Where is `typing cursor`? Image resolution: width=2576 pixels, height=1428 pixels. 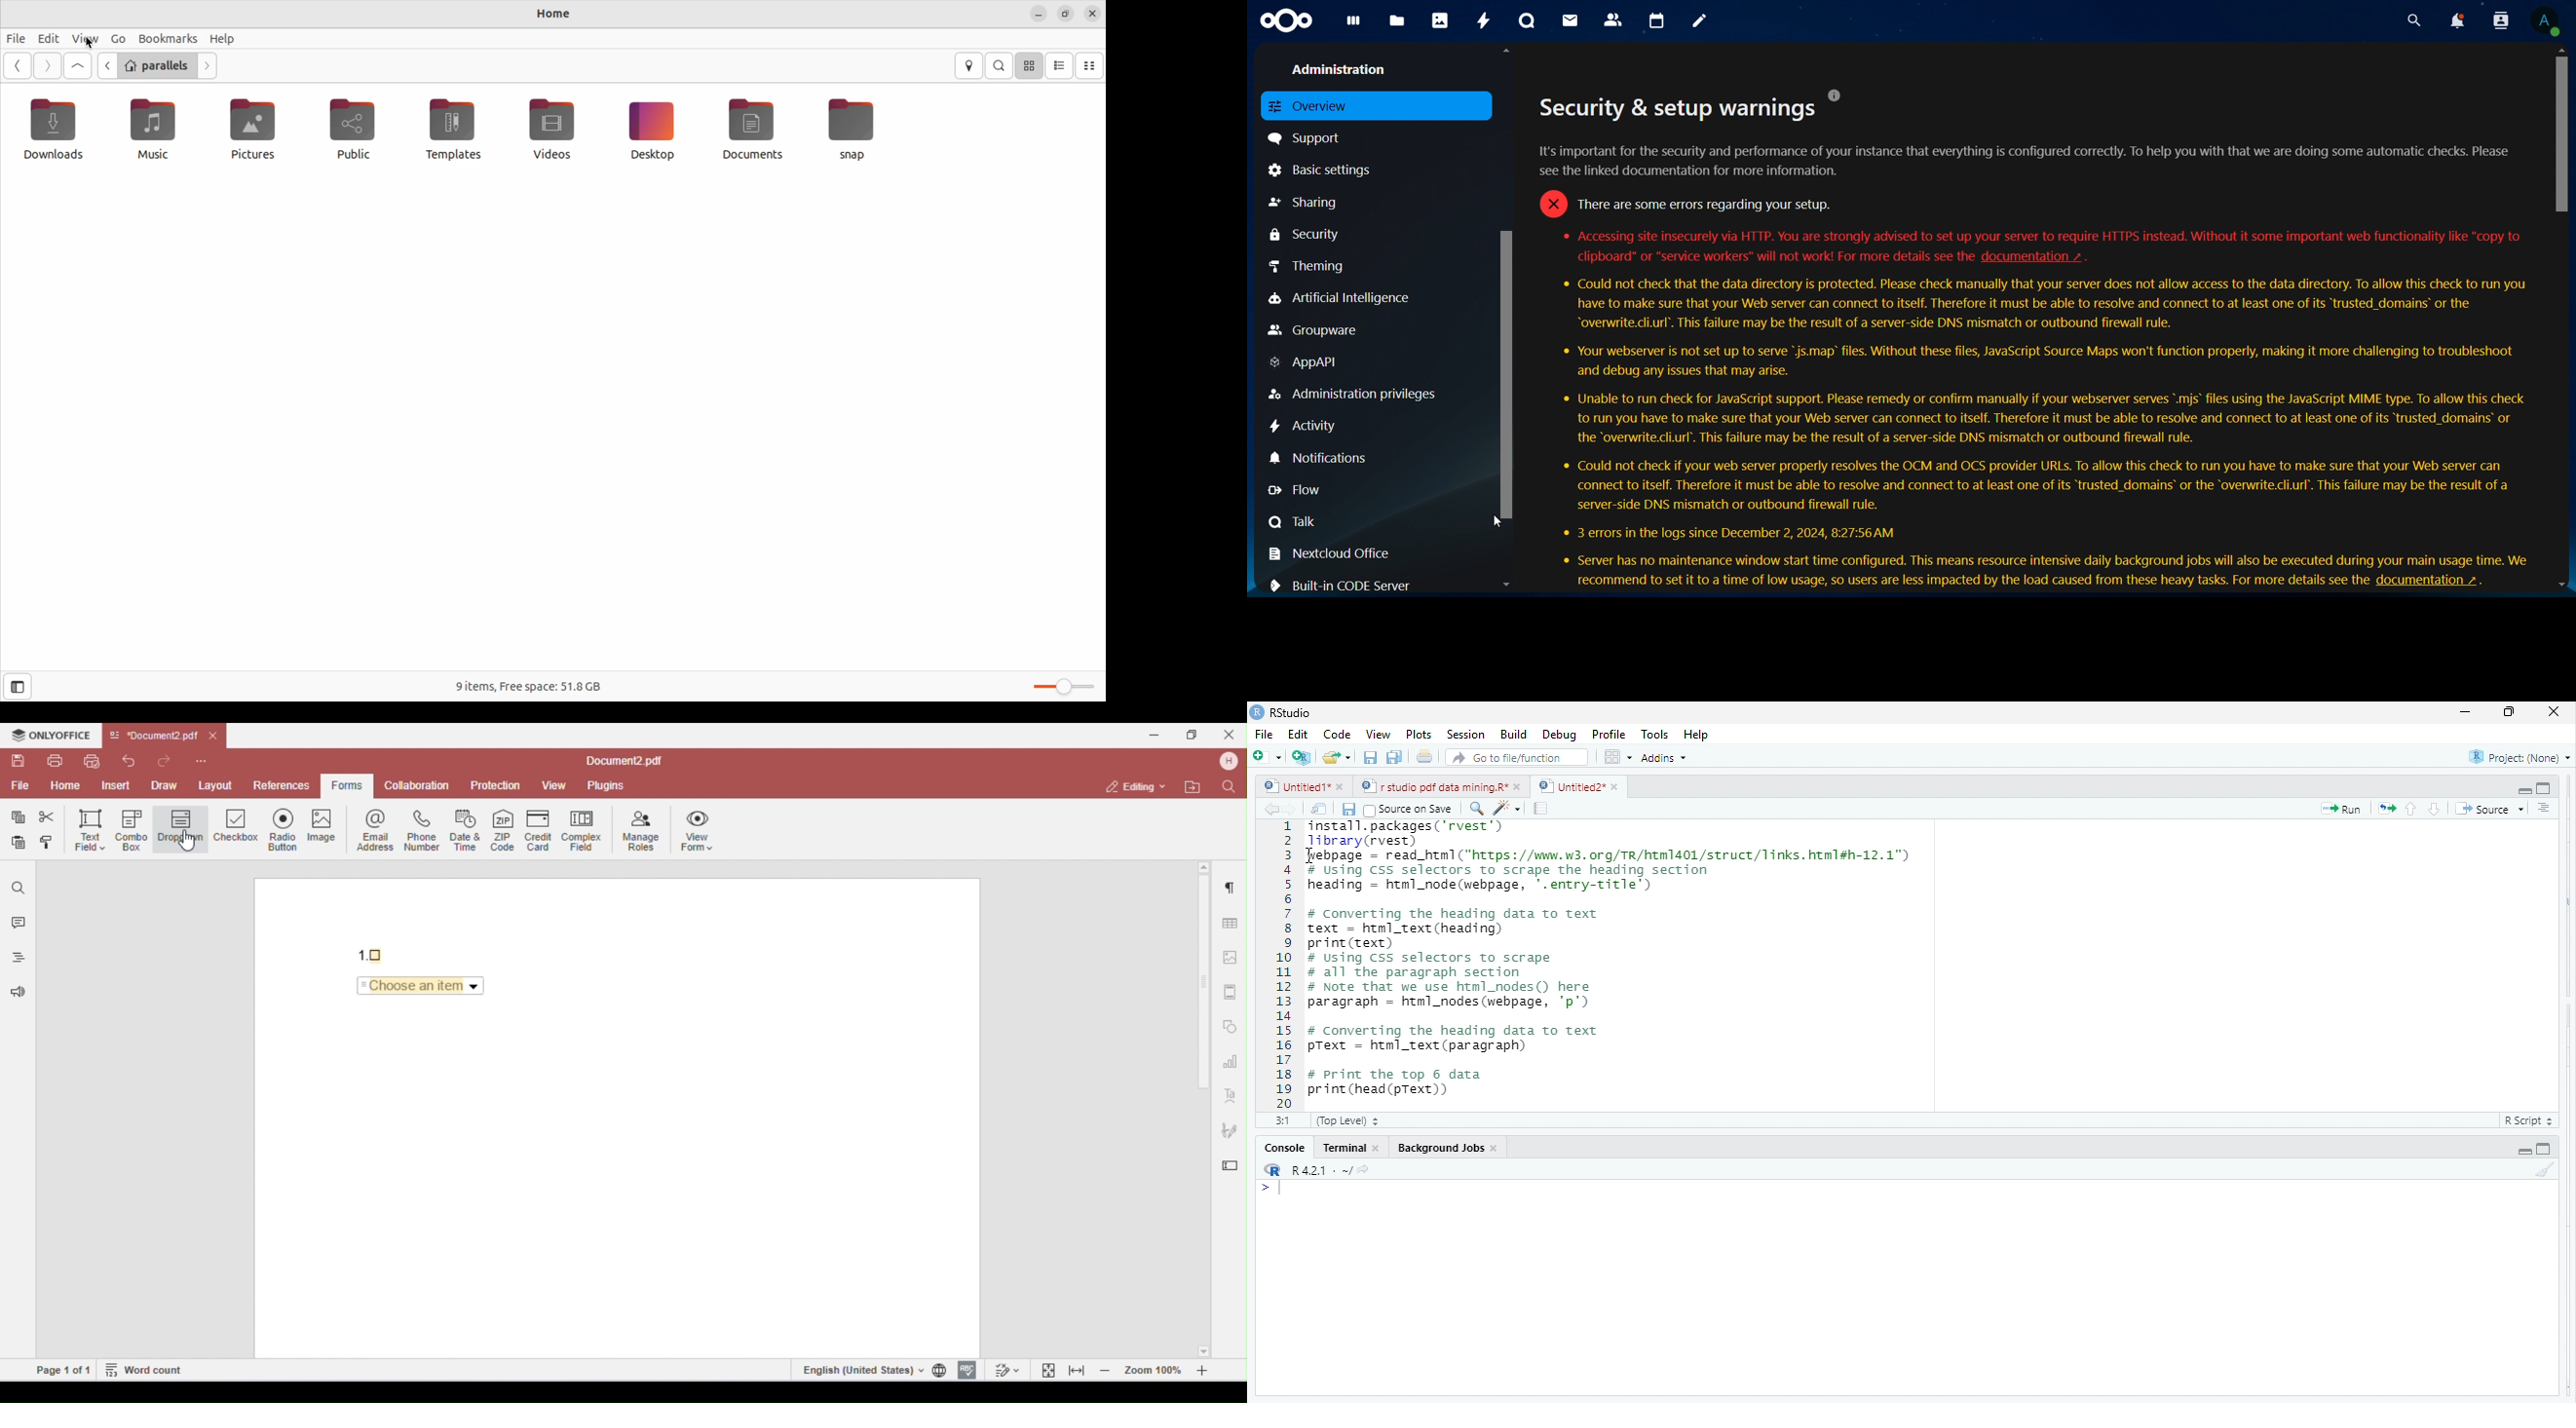
typing cursor is located at coordinates (1275, 1190).